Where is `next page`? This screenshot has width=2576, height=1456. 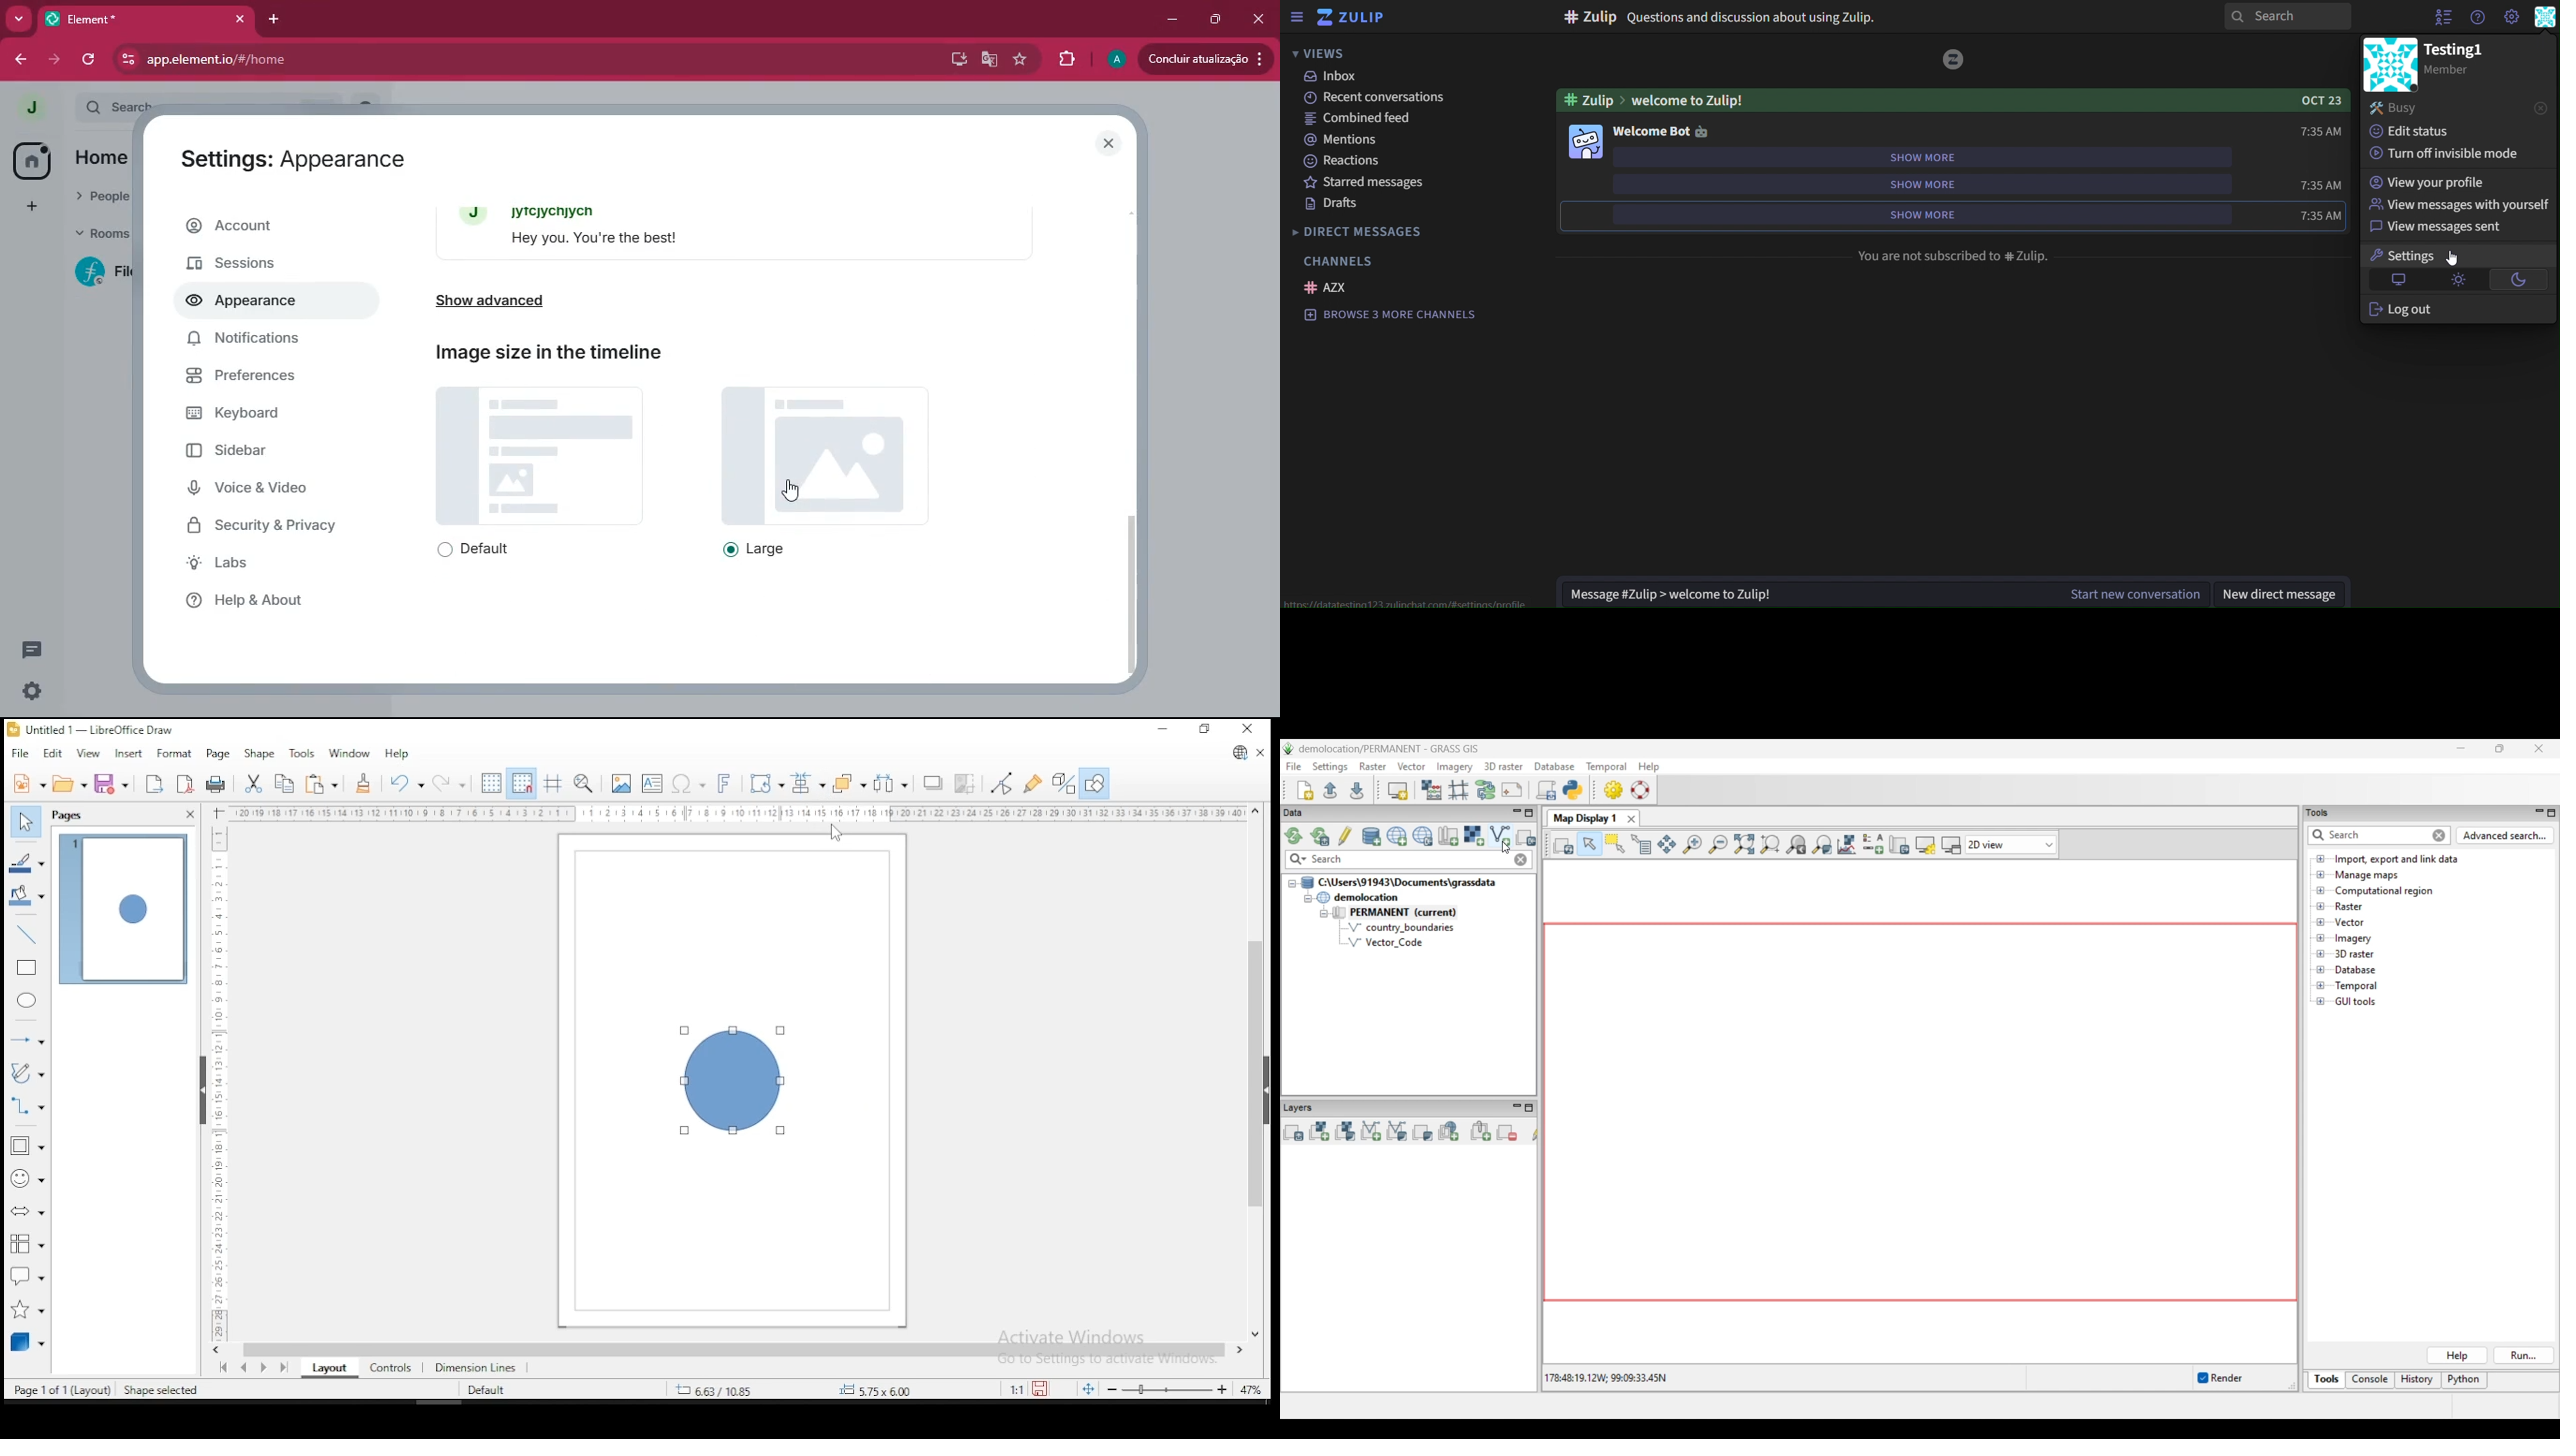 next page is located at coordinates (268, 1367).